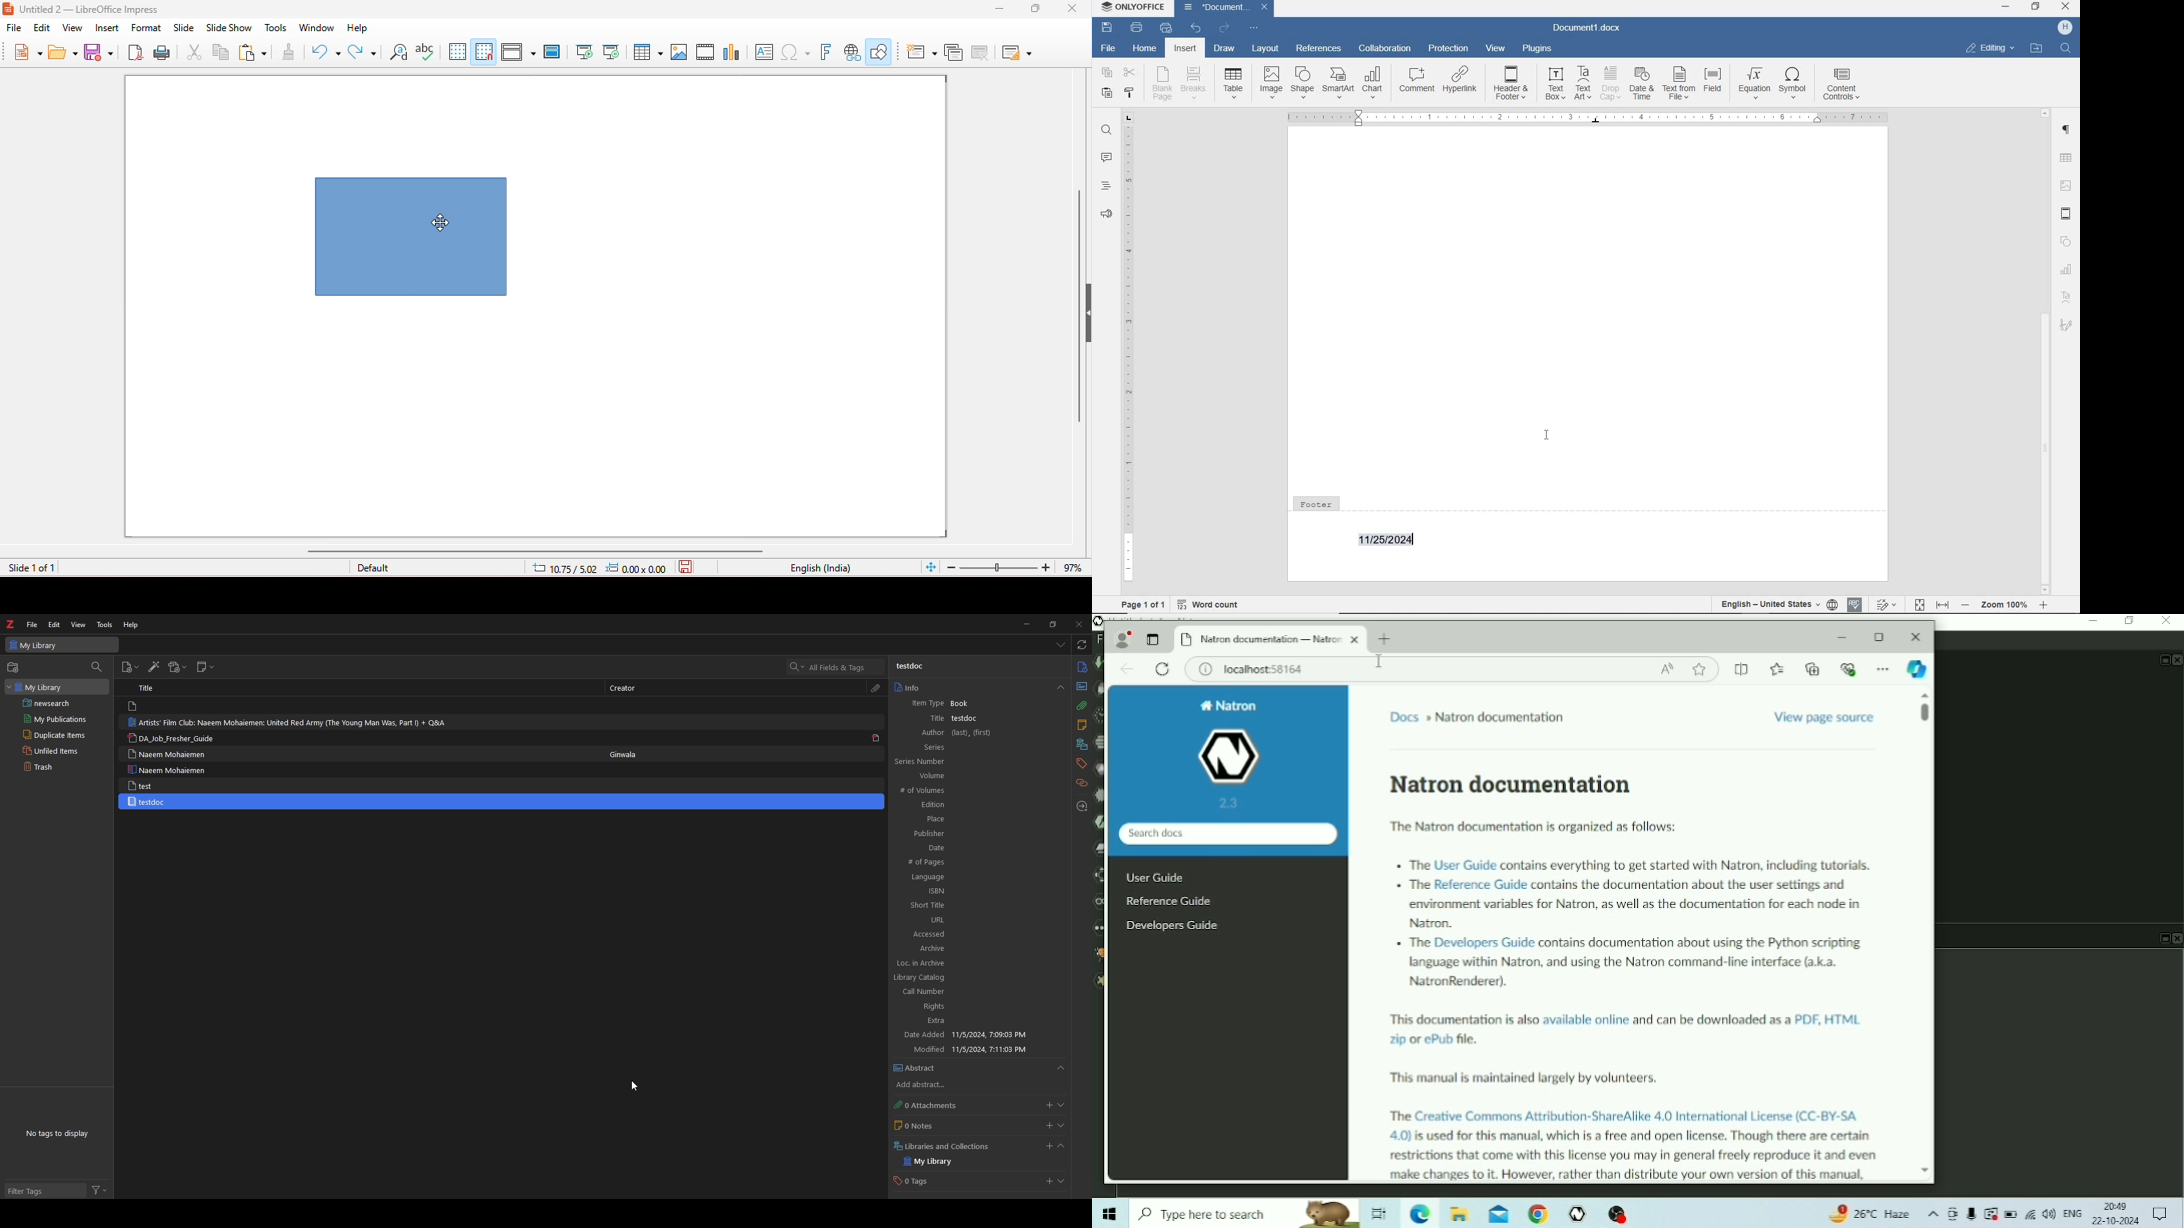  Describe the element at coordinates (627, 689) in the screenshot. I see `Creator` at that location.